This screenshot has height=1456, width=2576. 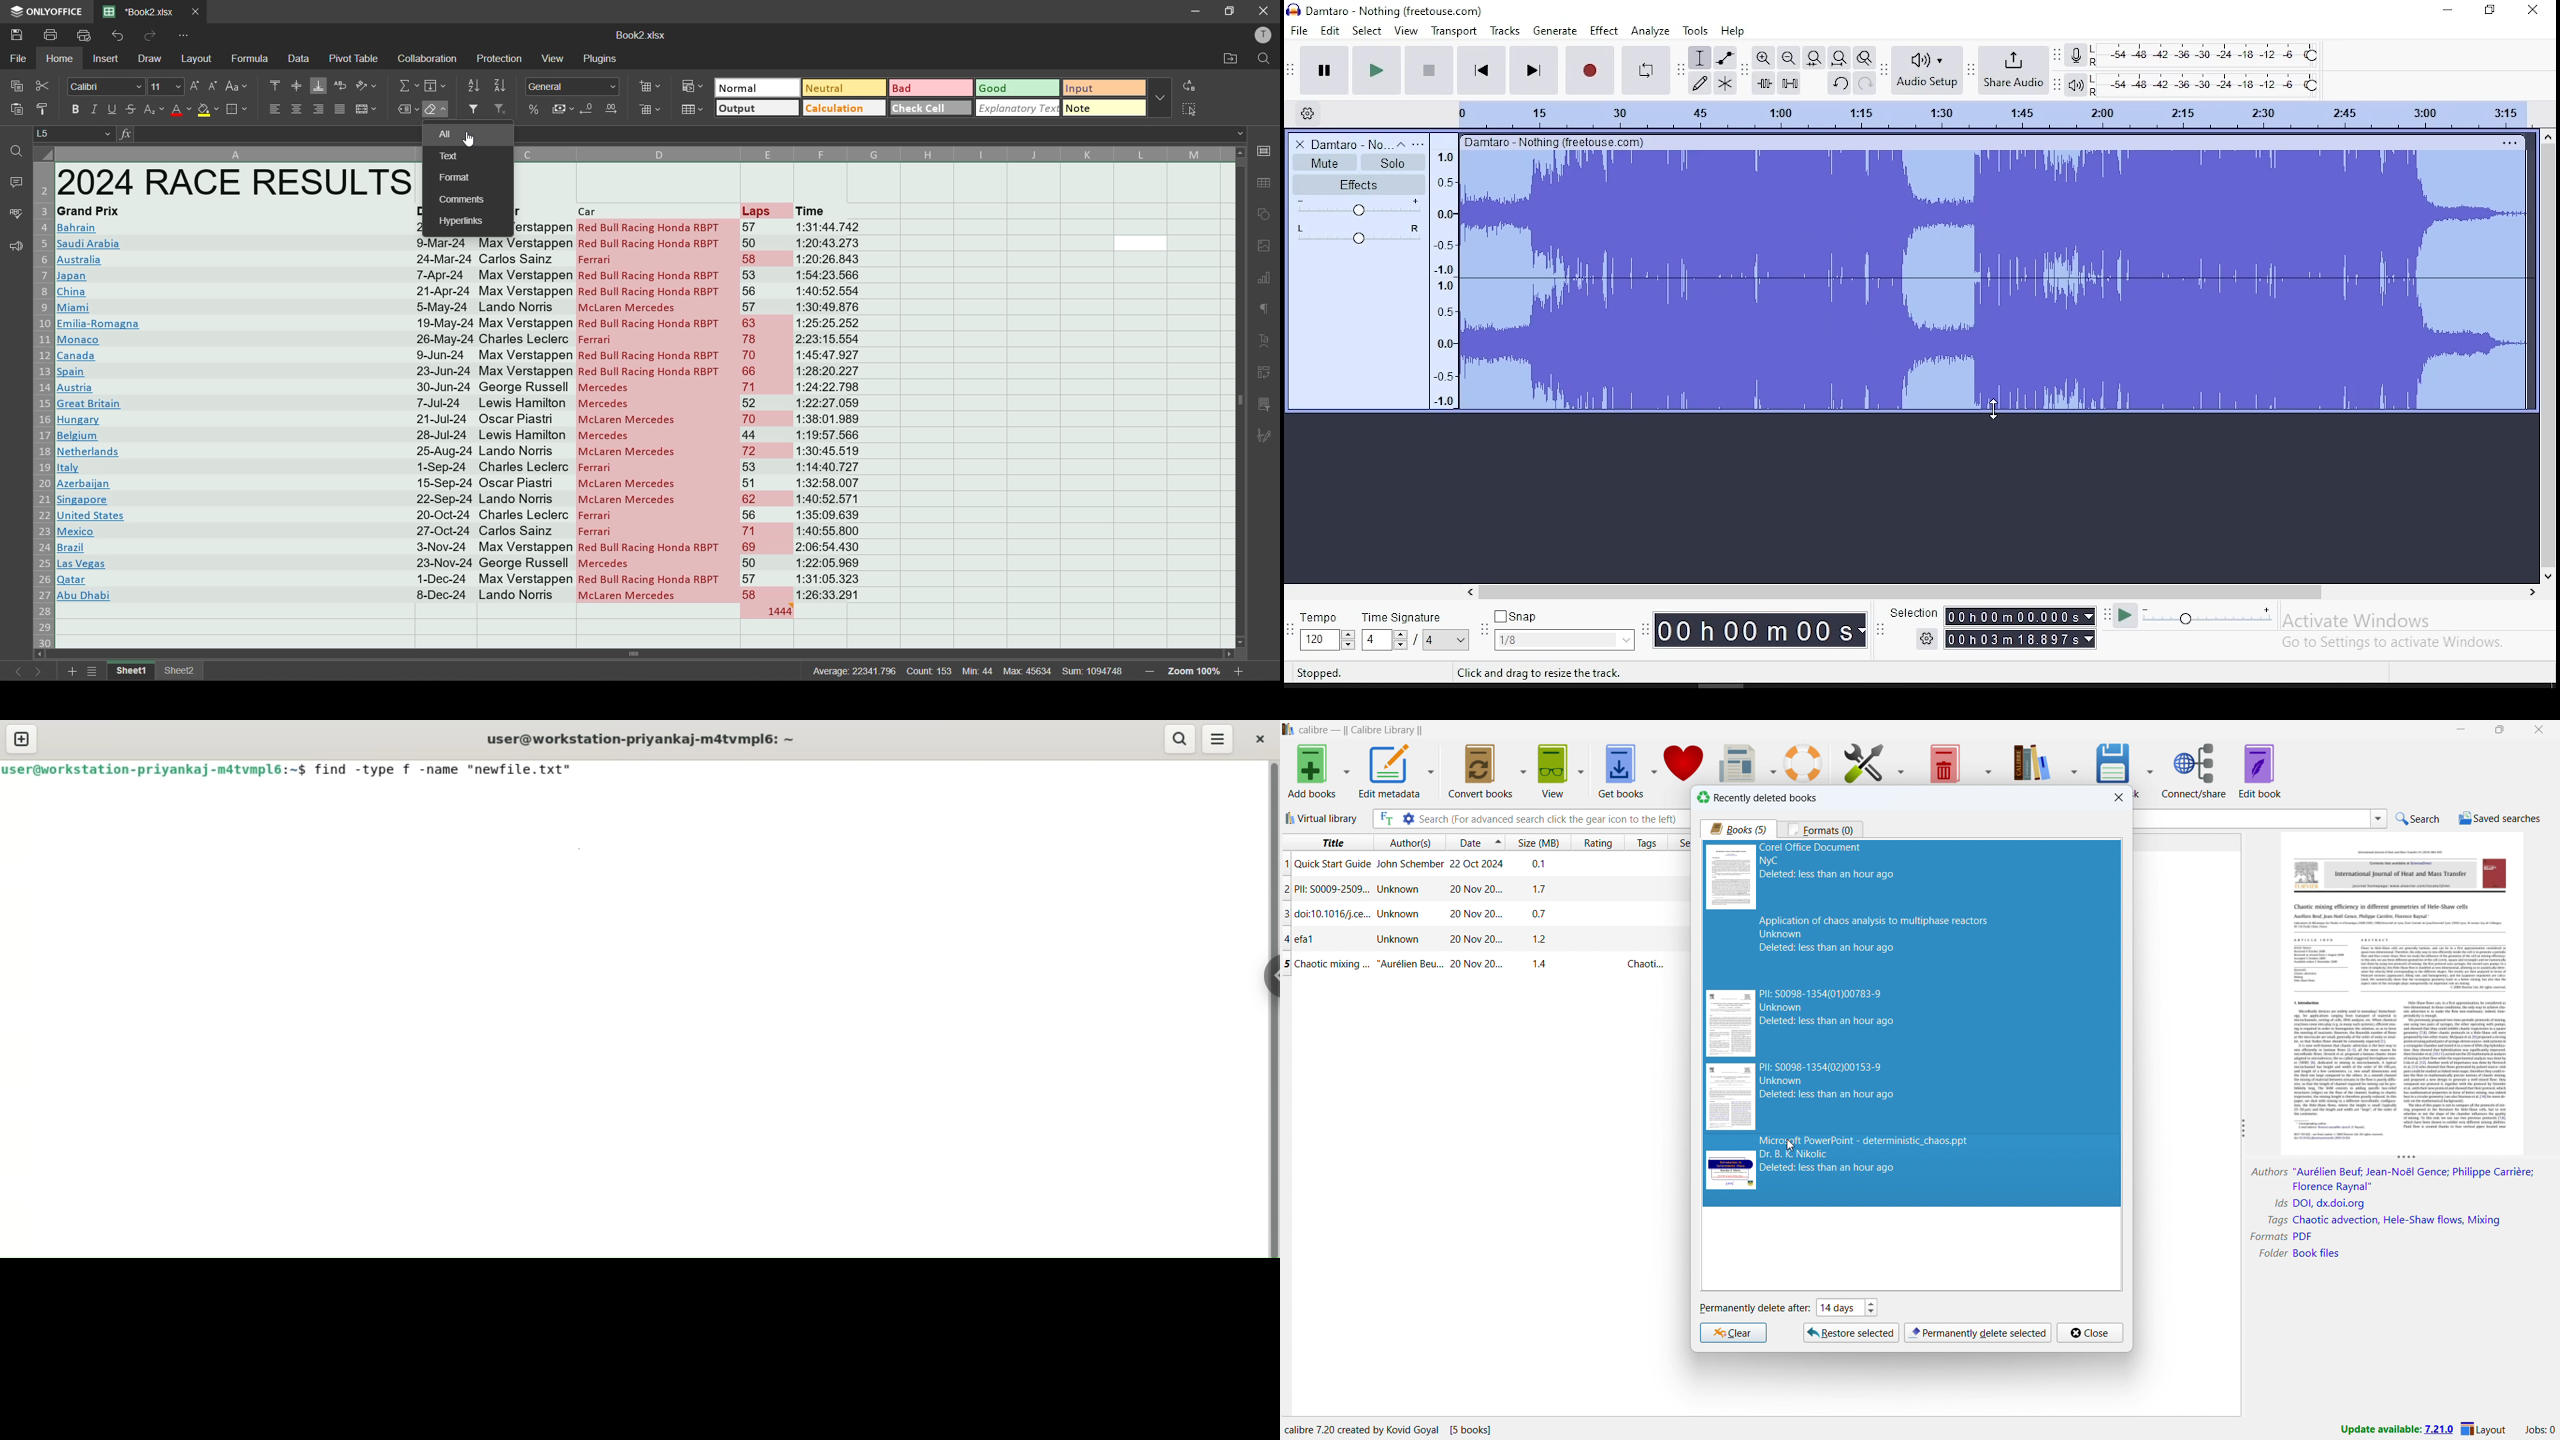 What do you see at coordinates (1523, 771) in the screenshot?
I see `convert books options` at bounding box center [1523, 771].